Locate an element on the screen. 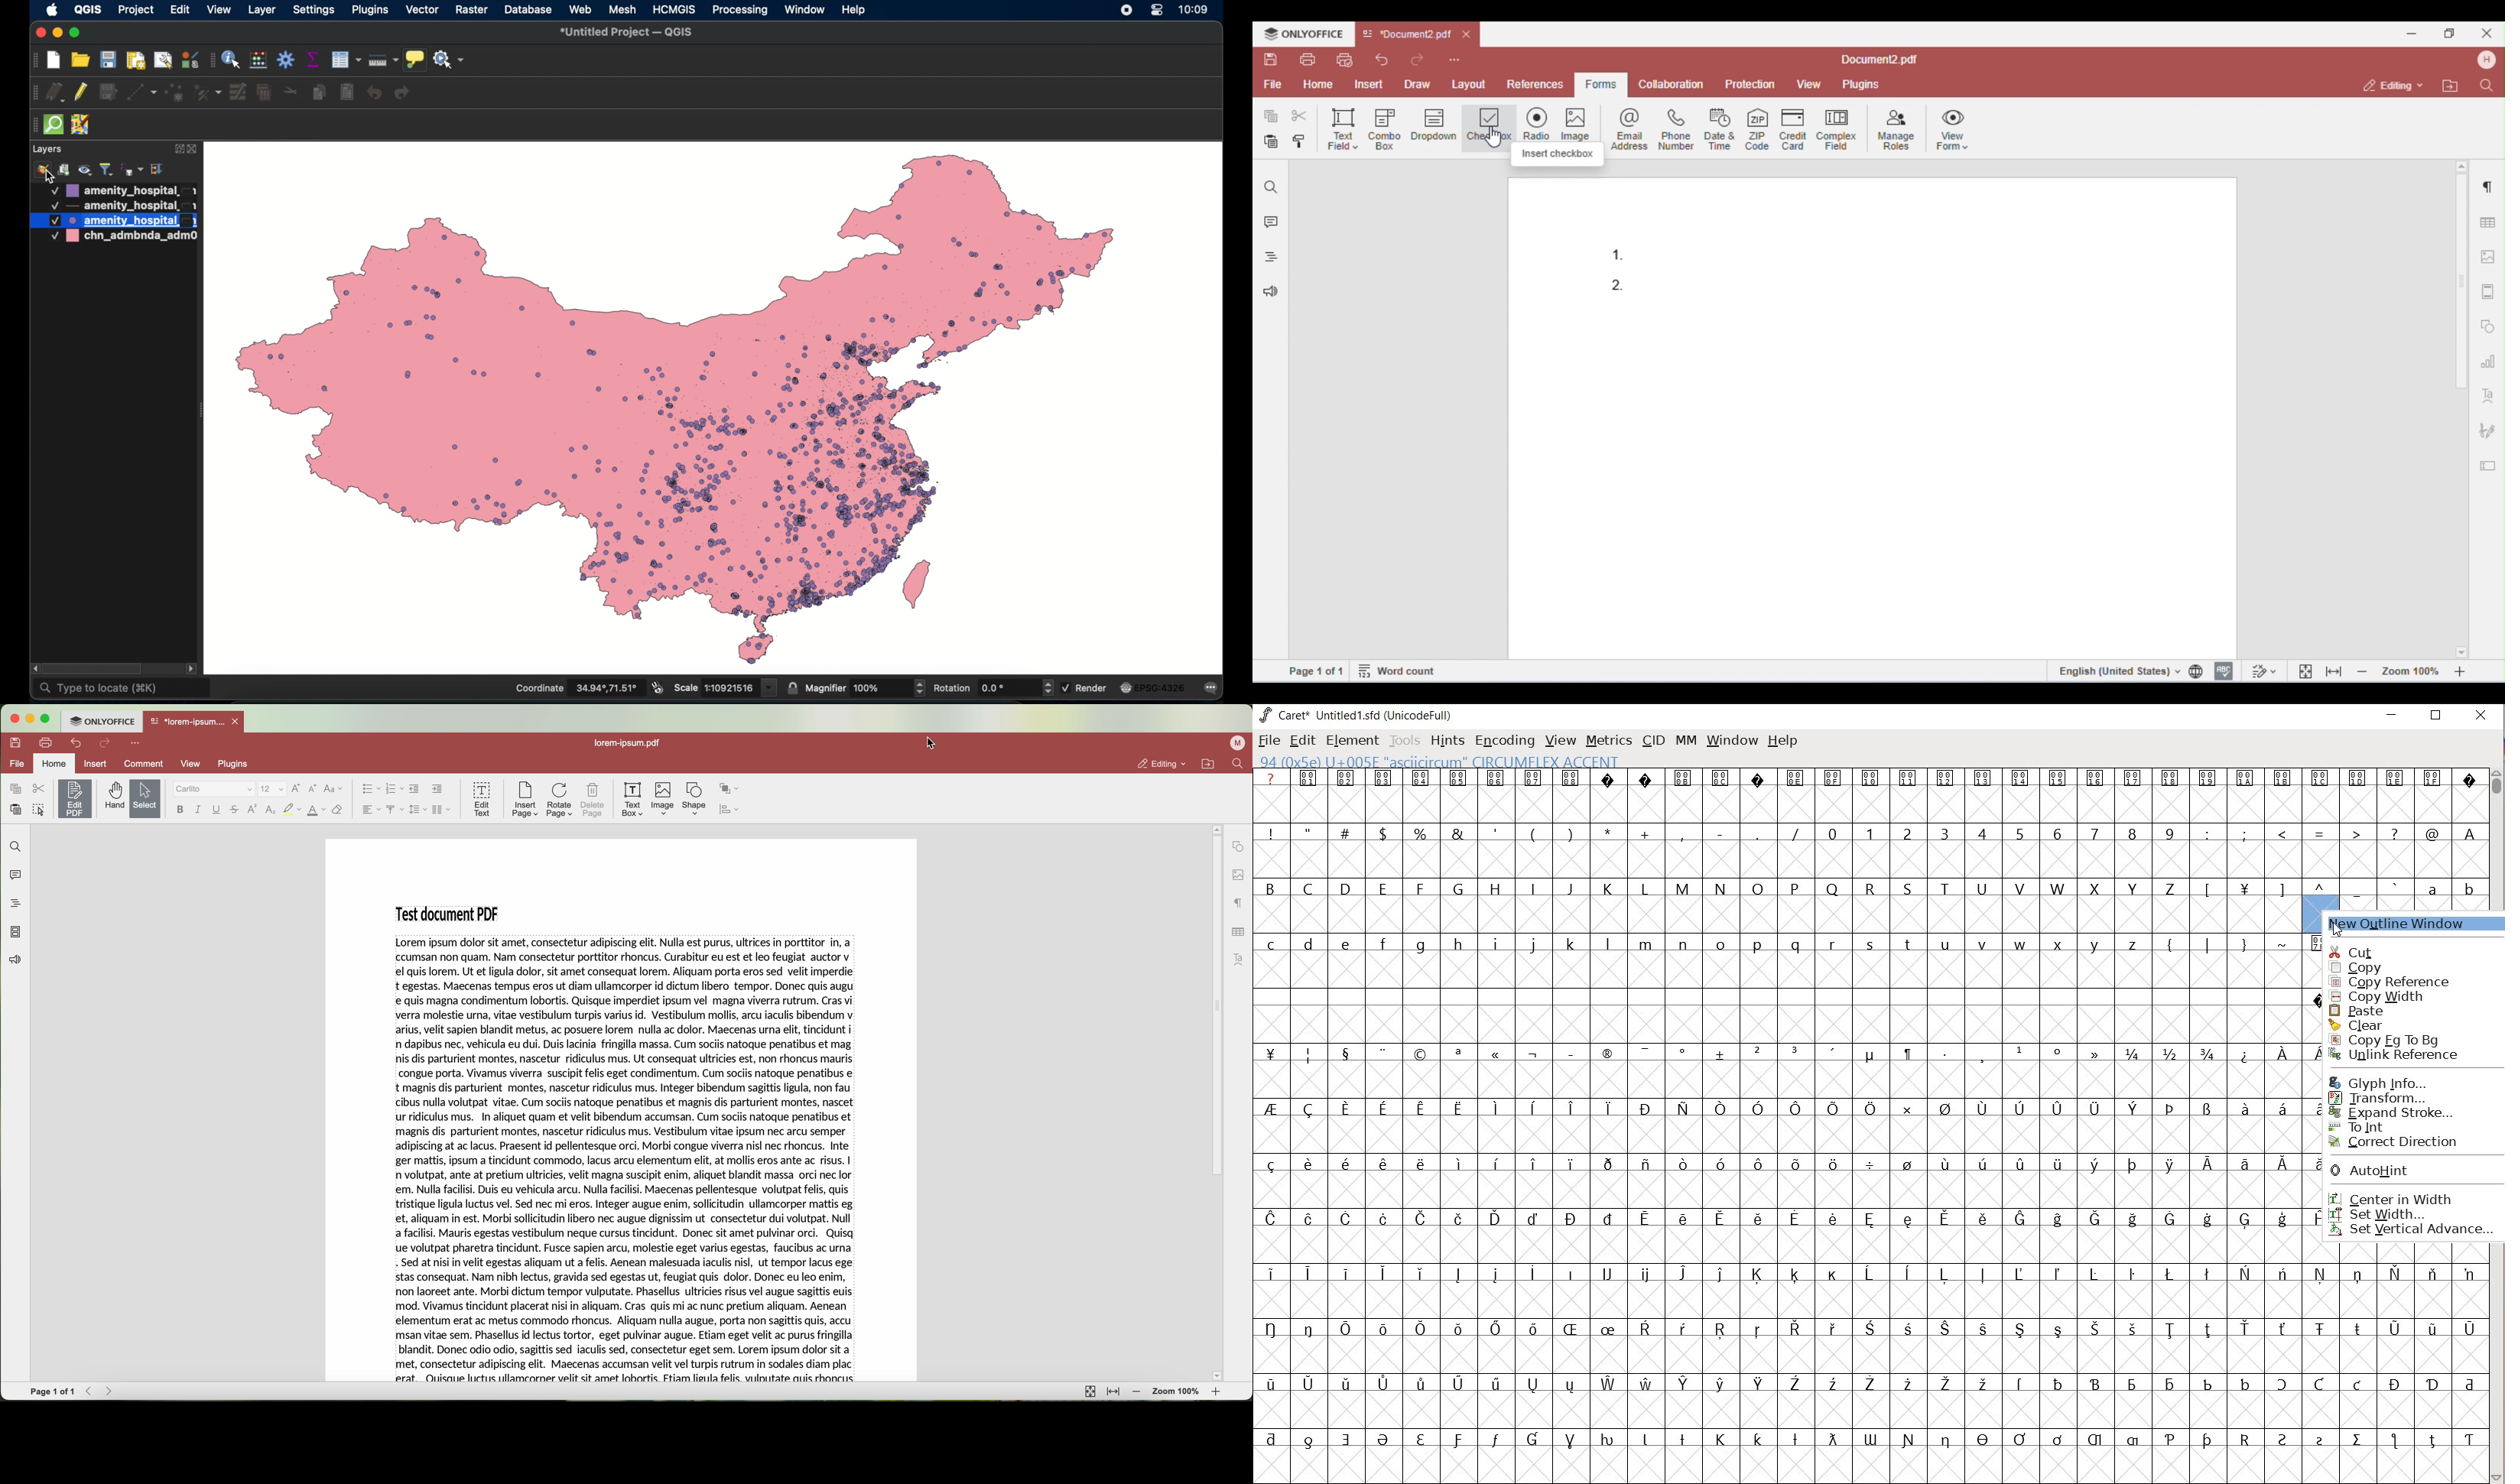  jsom remote is located at coordinates (83, 126).